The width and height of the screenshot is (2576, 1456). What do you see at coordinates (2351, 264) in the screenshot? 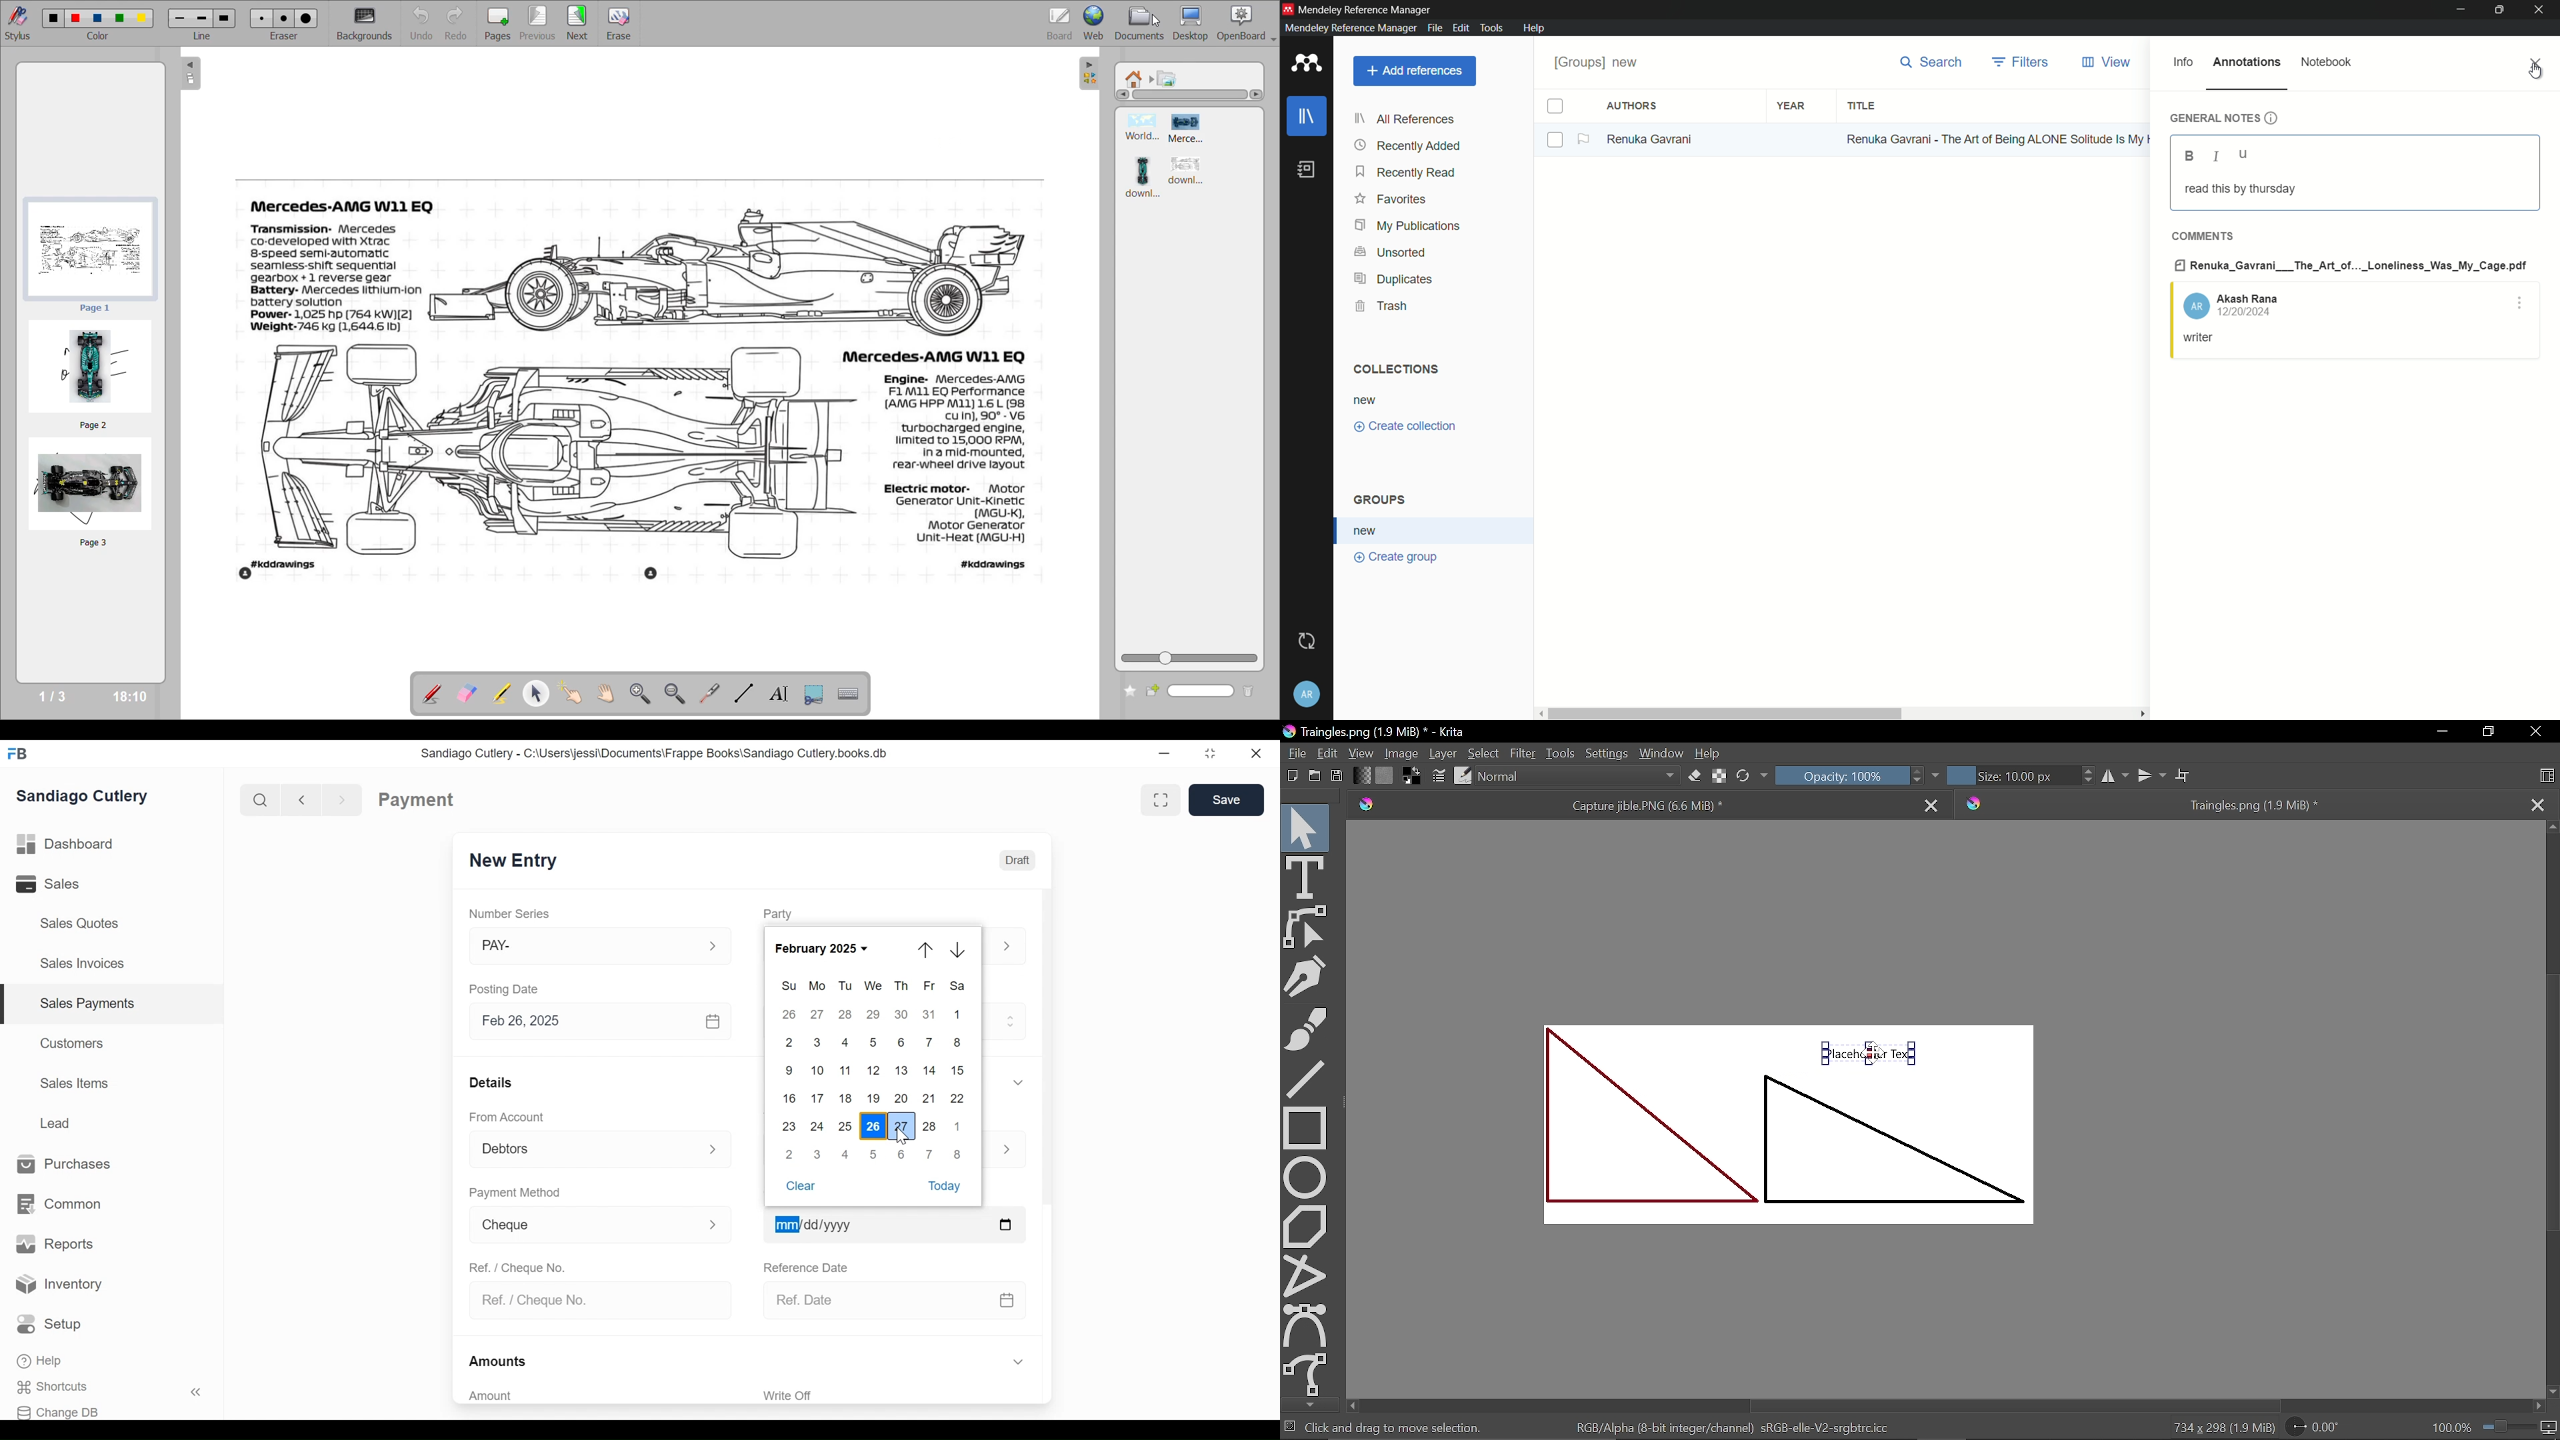
I see `Renuka Gavrani The Art of Loneliness Was My Cage.pdf` at bounding box center [2351, 264].